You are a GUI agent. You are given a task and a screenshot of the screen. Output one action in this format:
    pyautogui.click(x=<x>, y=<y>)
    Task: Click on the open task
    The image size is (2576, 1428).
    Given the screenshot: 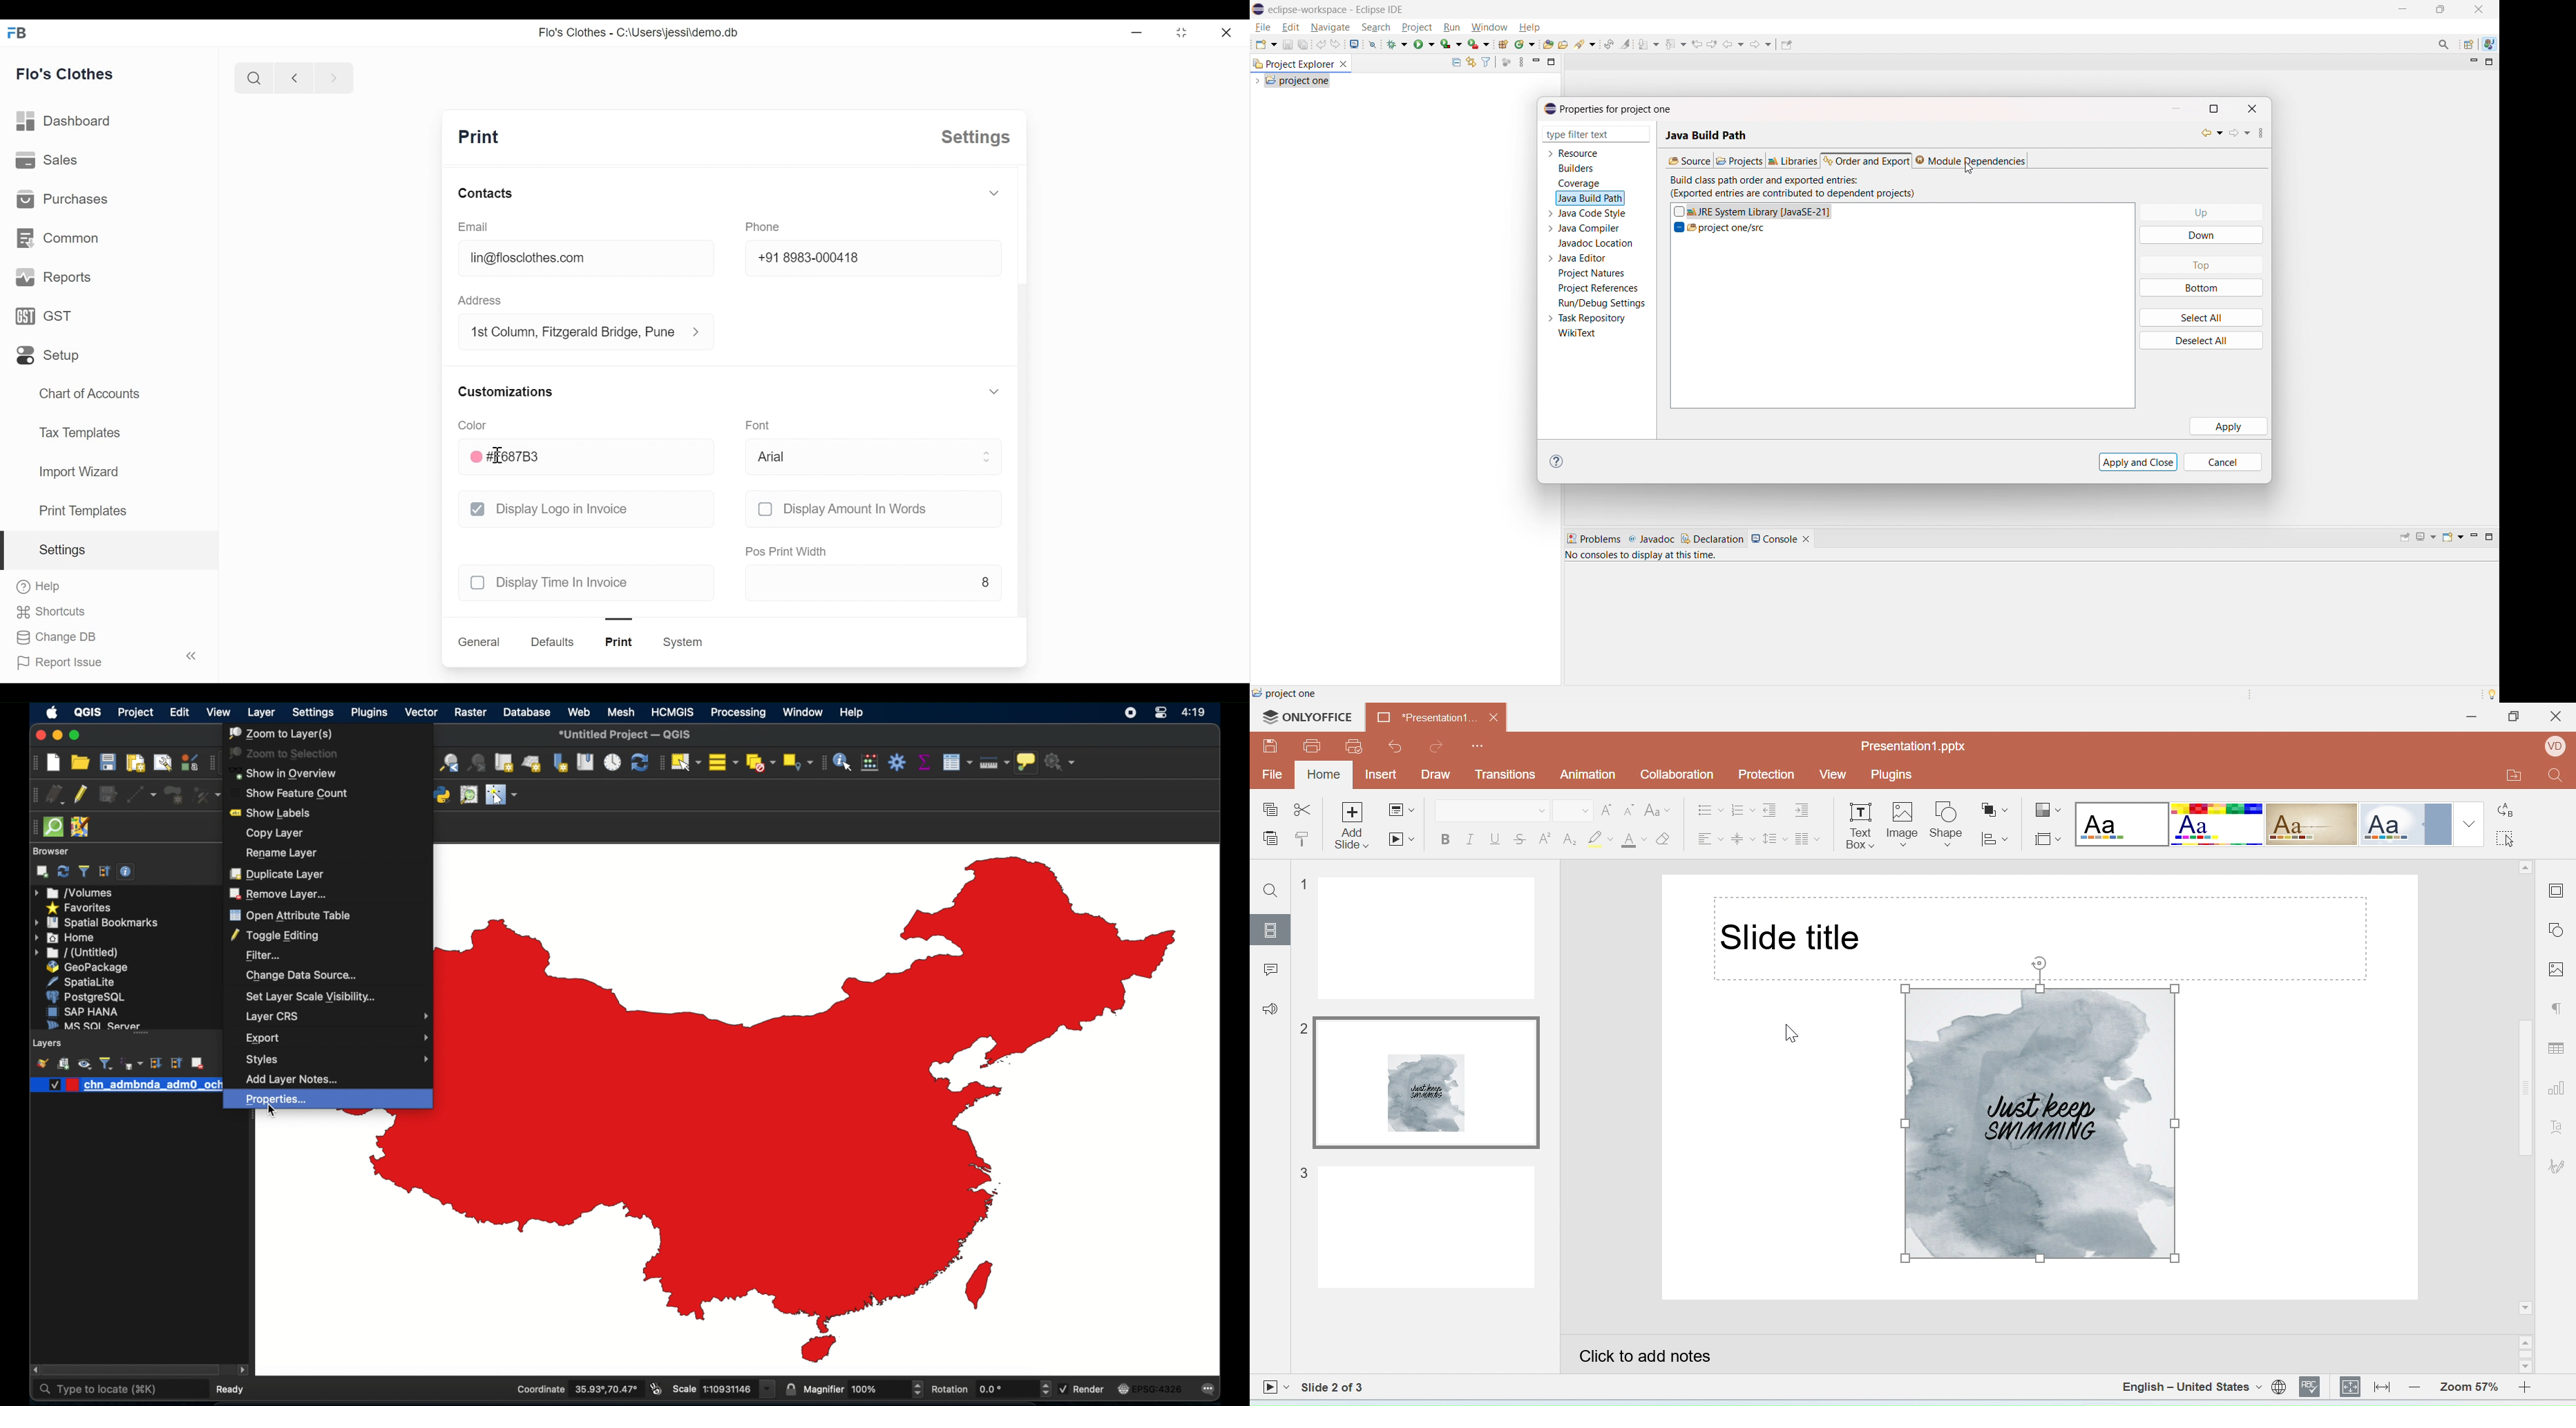 What is the action you would take?
    pyautogui.click(x=1564, y=44)
    